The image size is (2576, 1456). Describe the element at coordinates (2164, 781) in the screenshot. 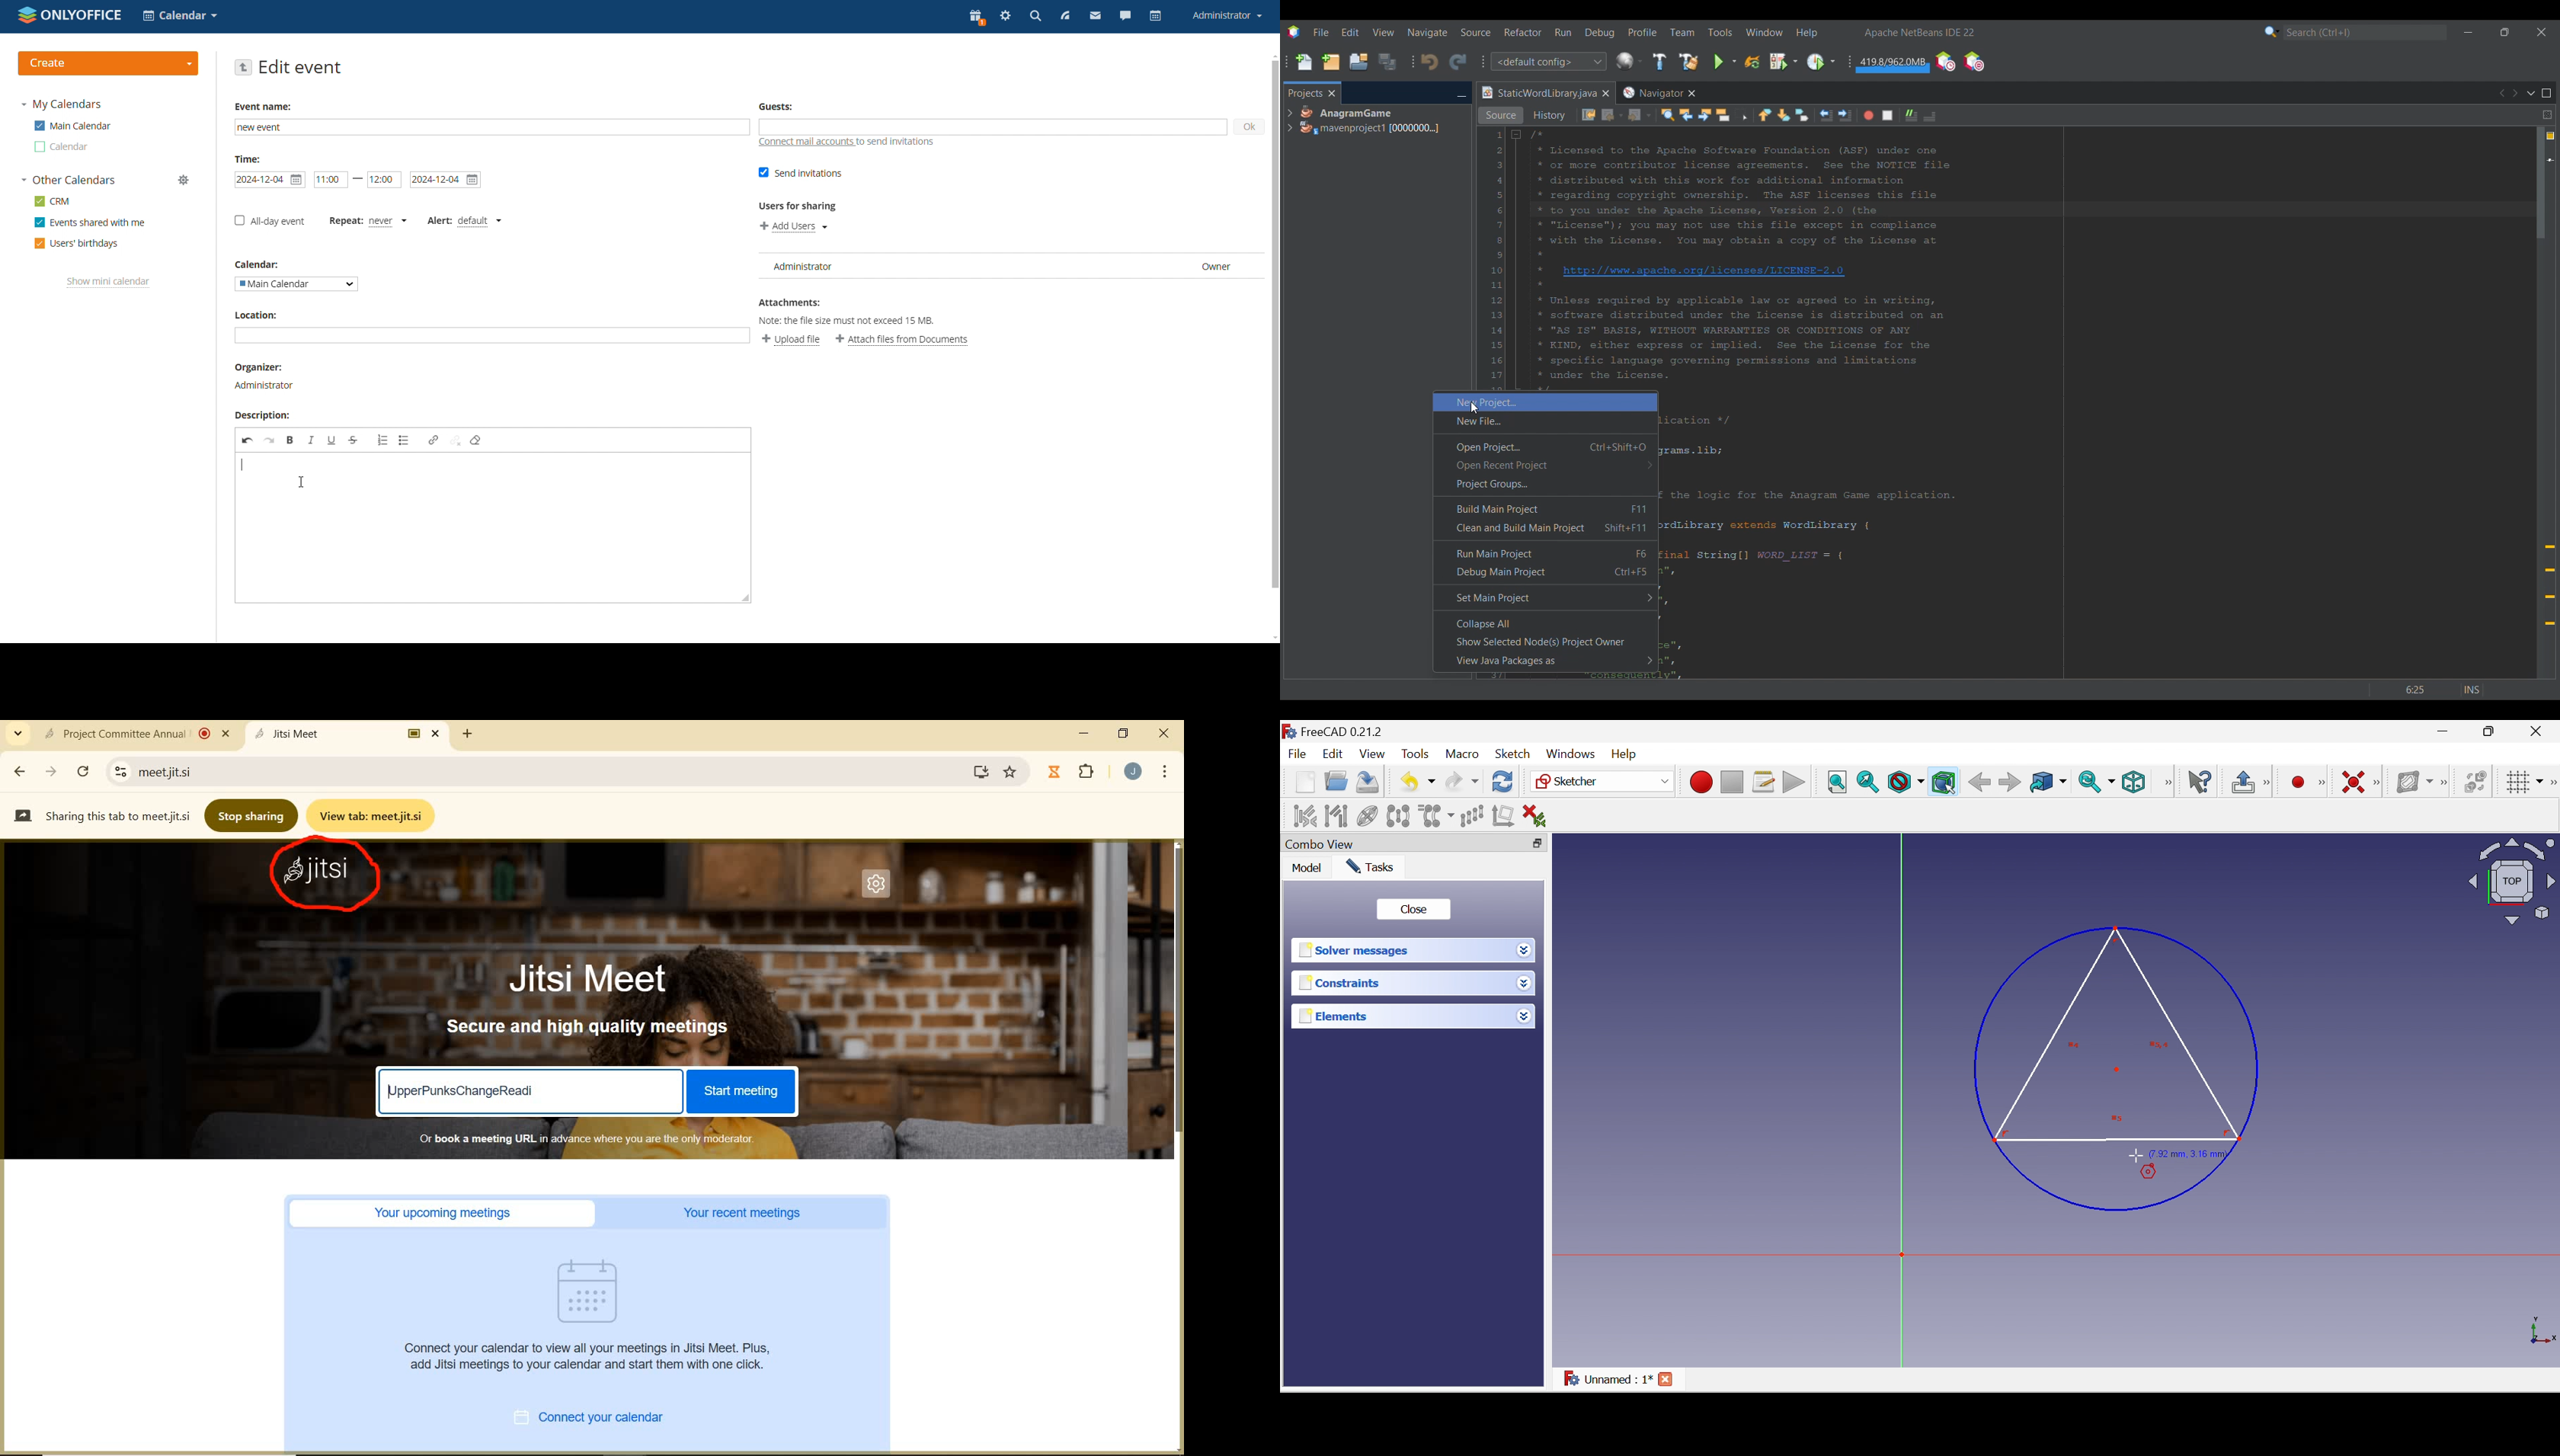

I see `[View]` at that location.